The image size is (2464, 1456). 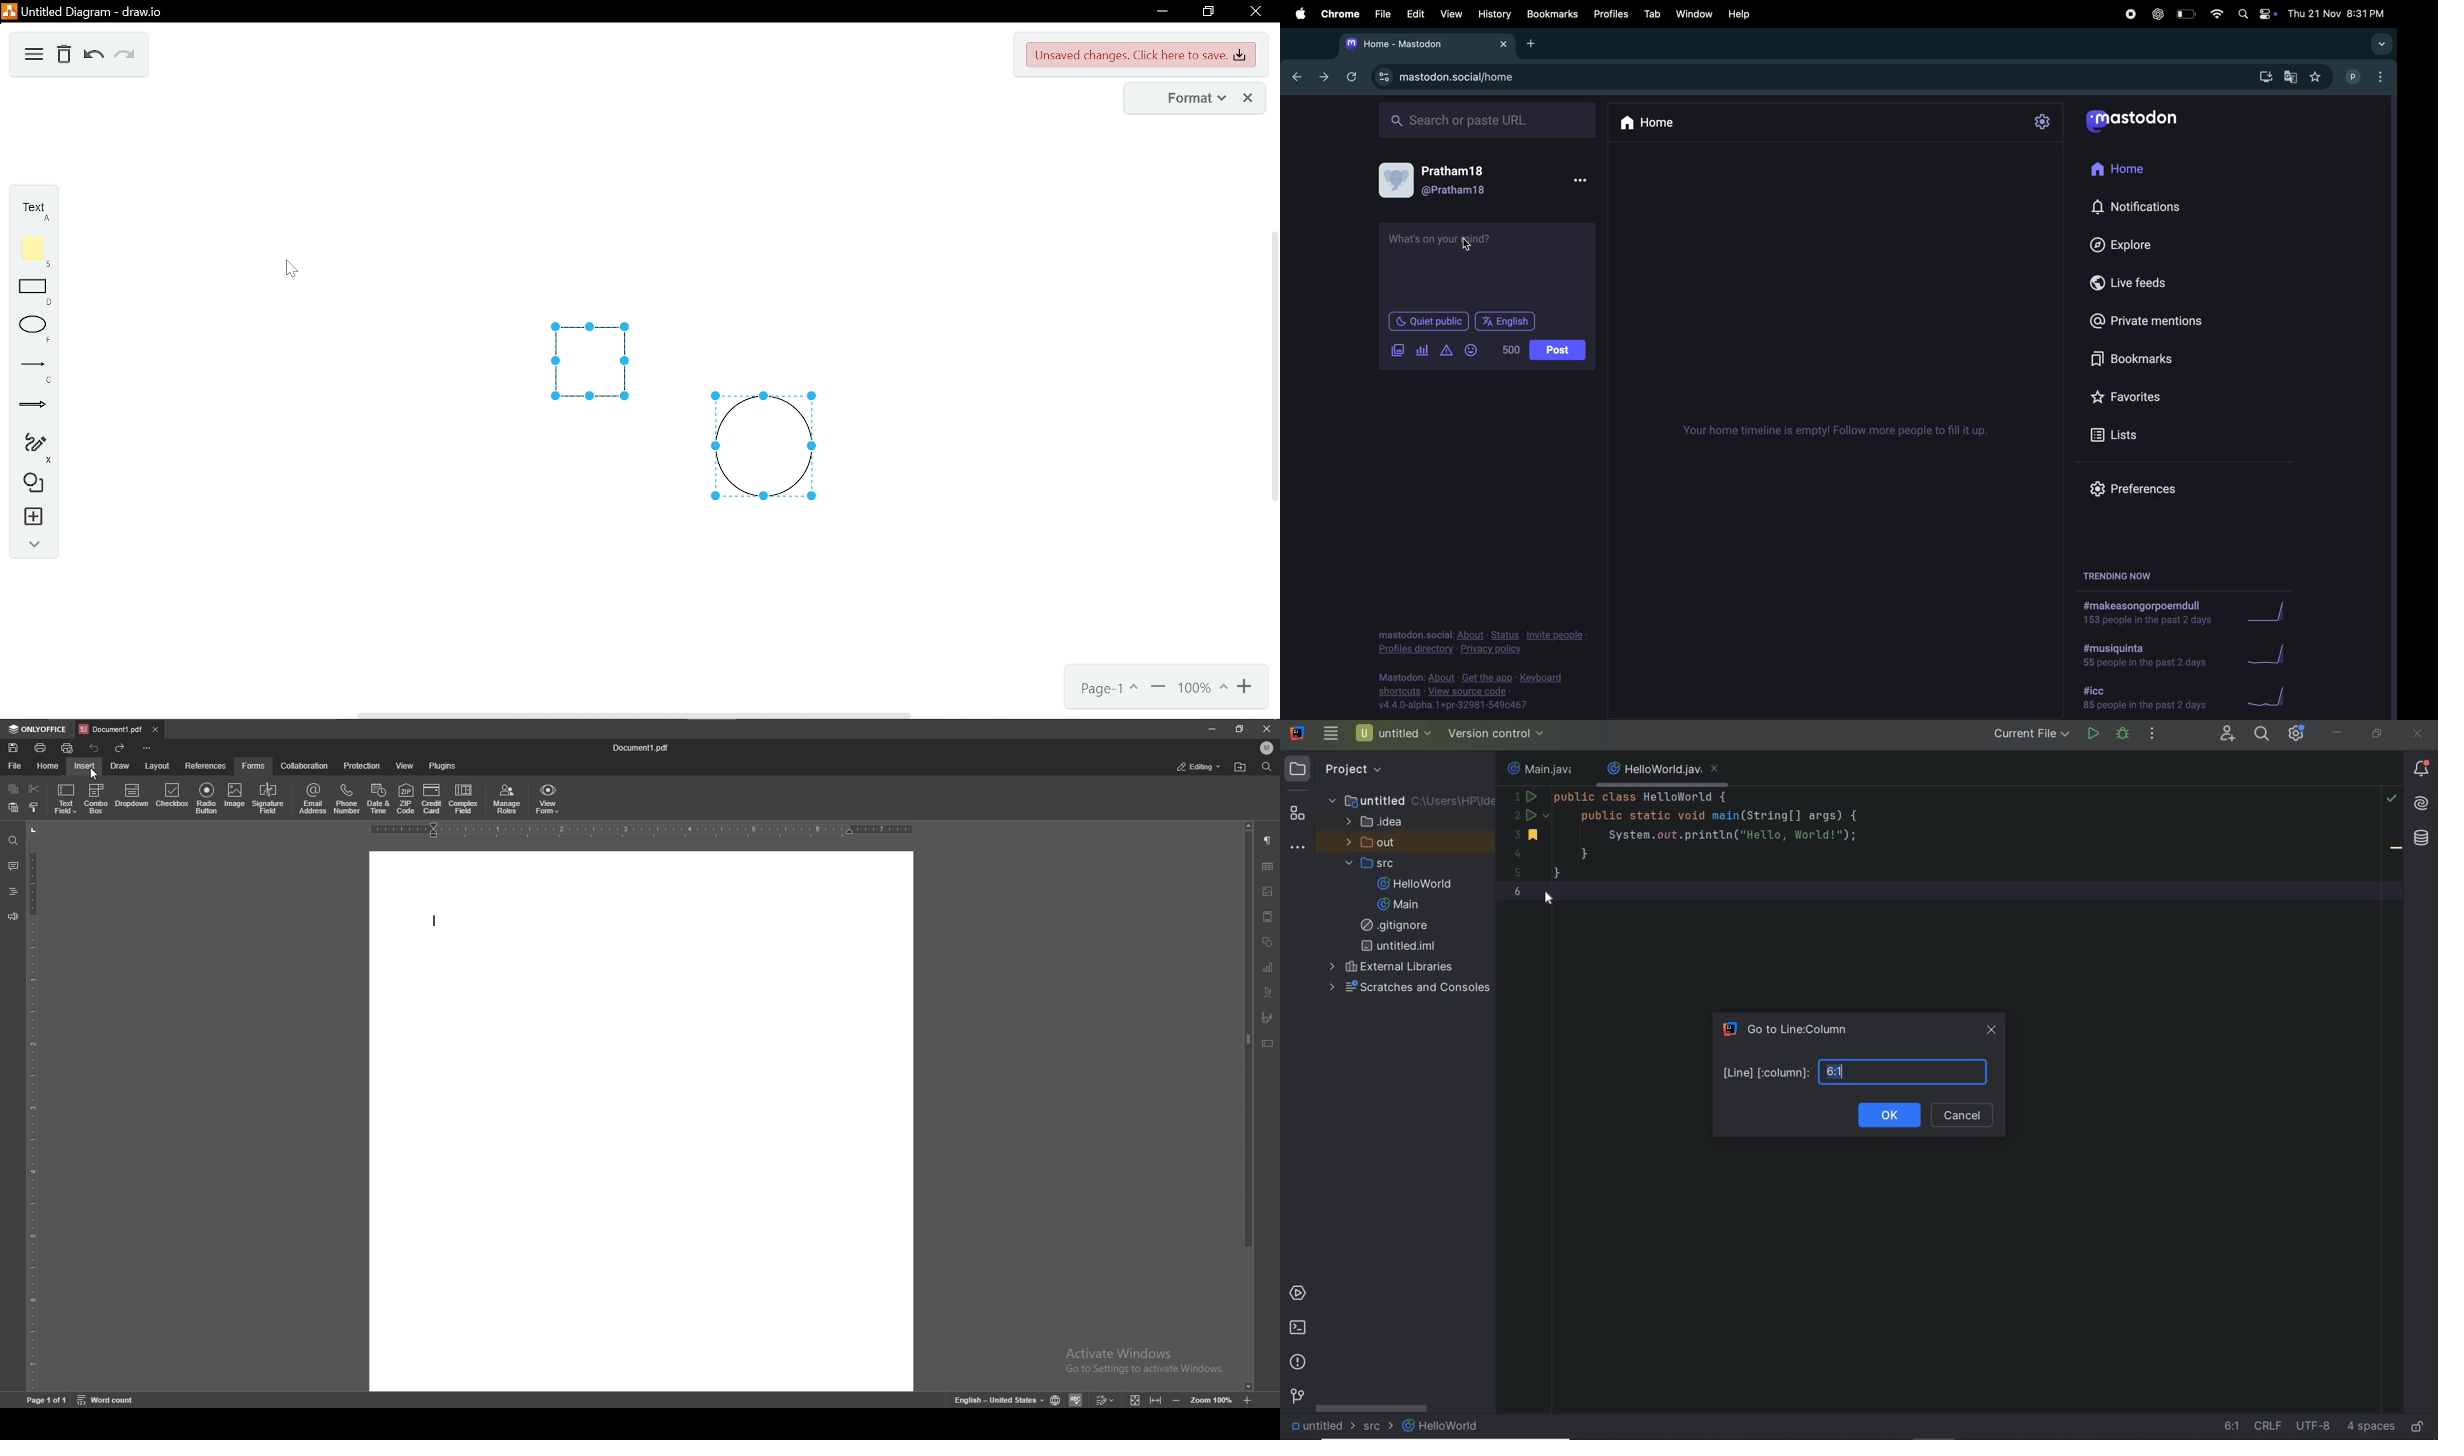 I want to click on signature field, so click(x=1267, y=1018).